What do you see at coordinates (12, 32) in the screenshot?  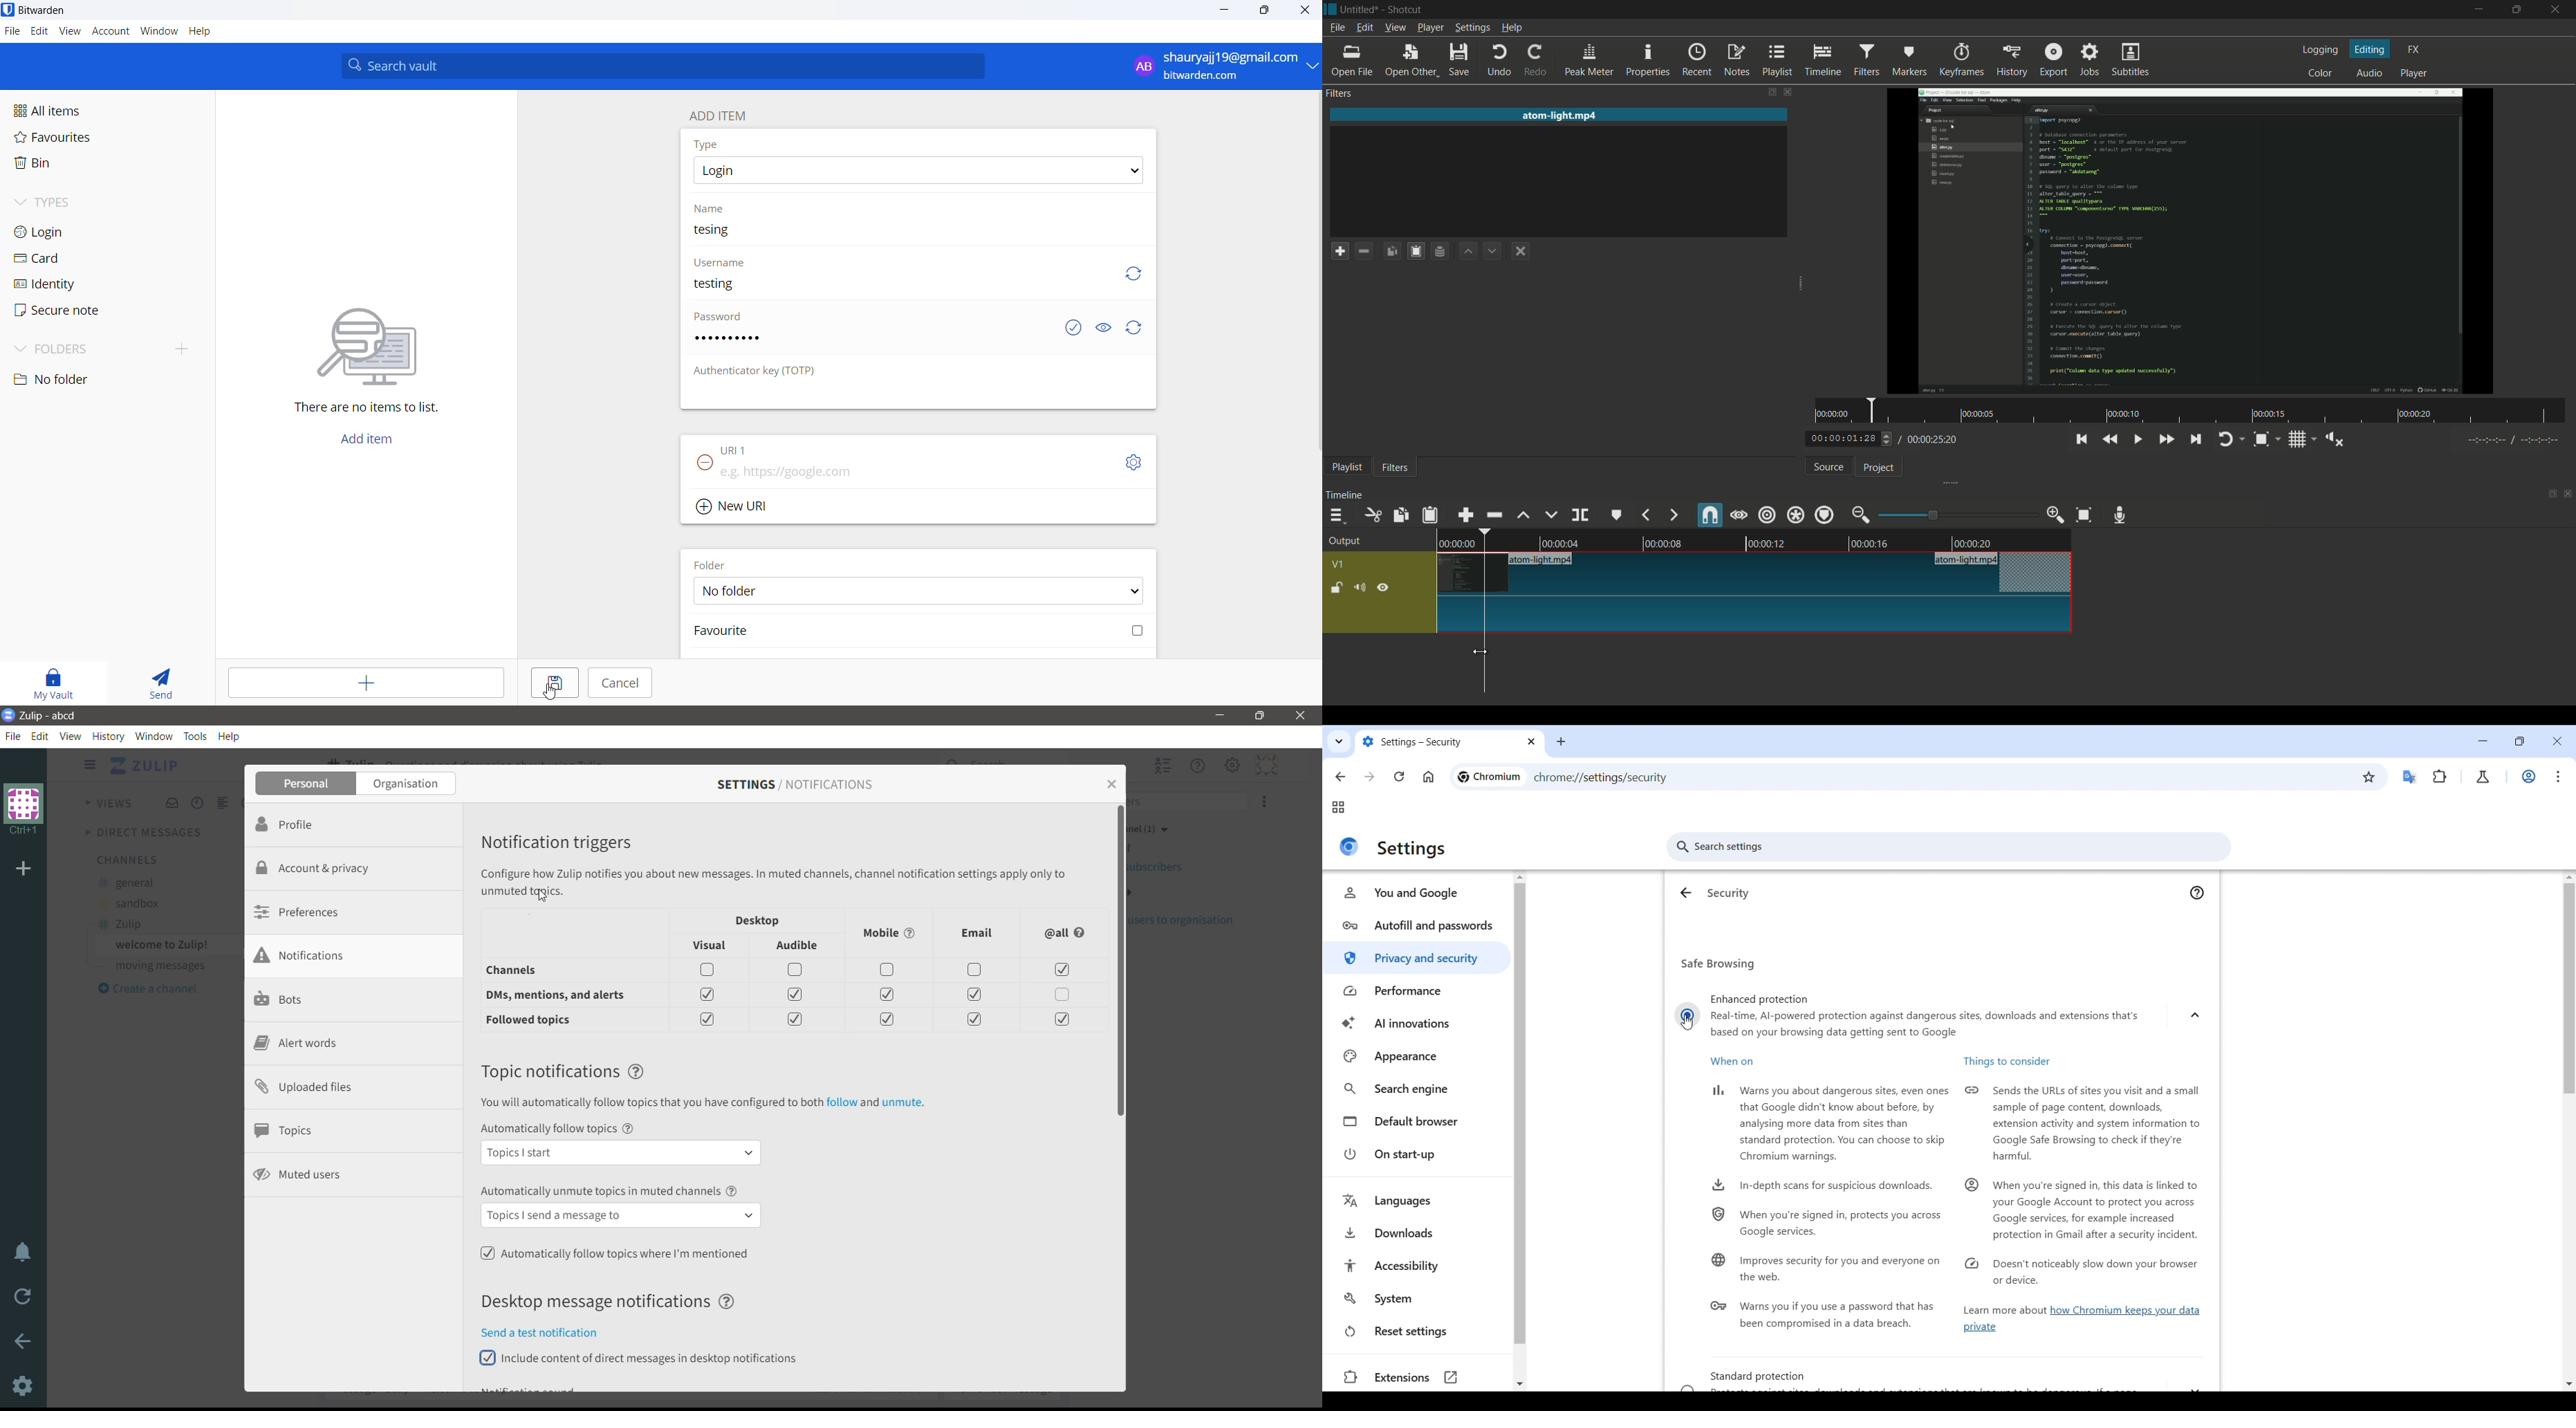 I see `file` at bounding box center [12, 32].